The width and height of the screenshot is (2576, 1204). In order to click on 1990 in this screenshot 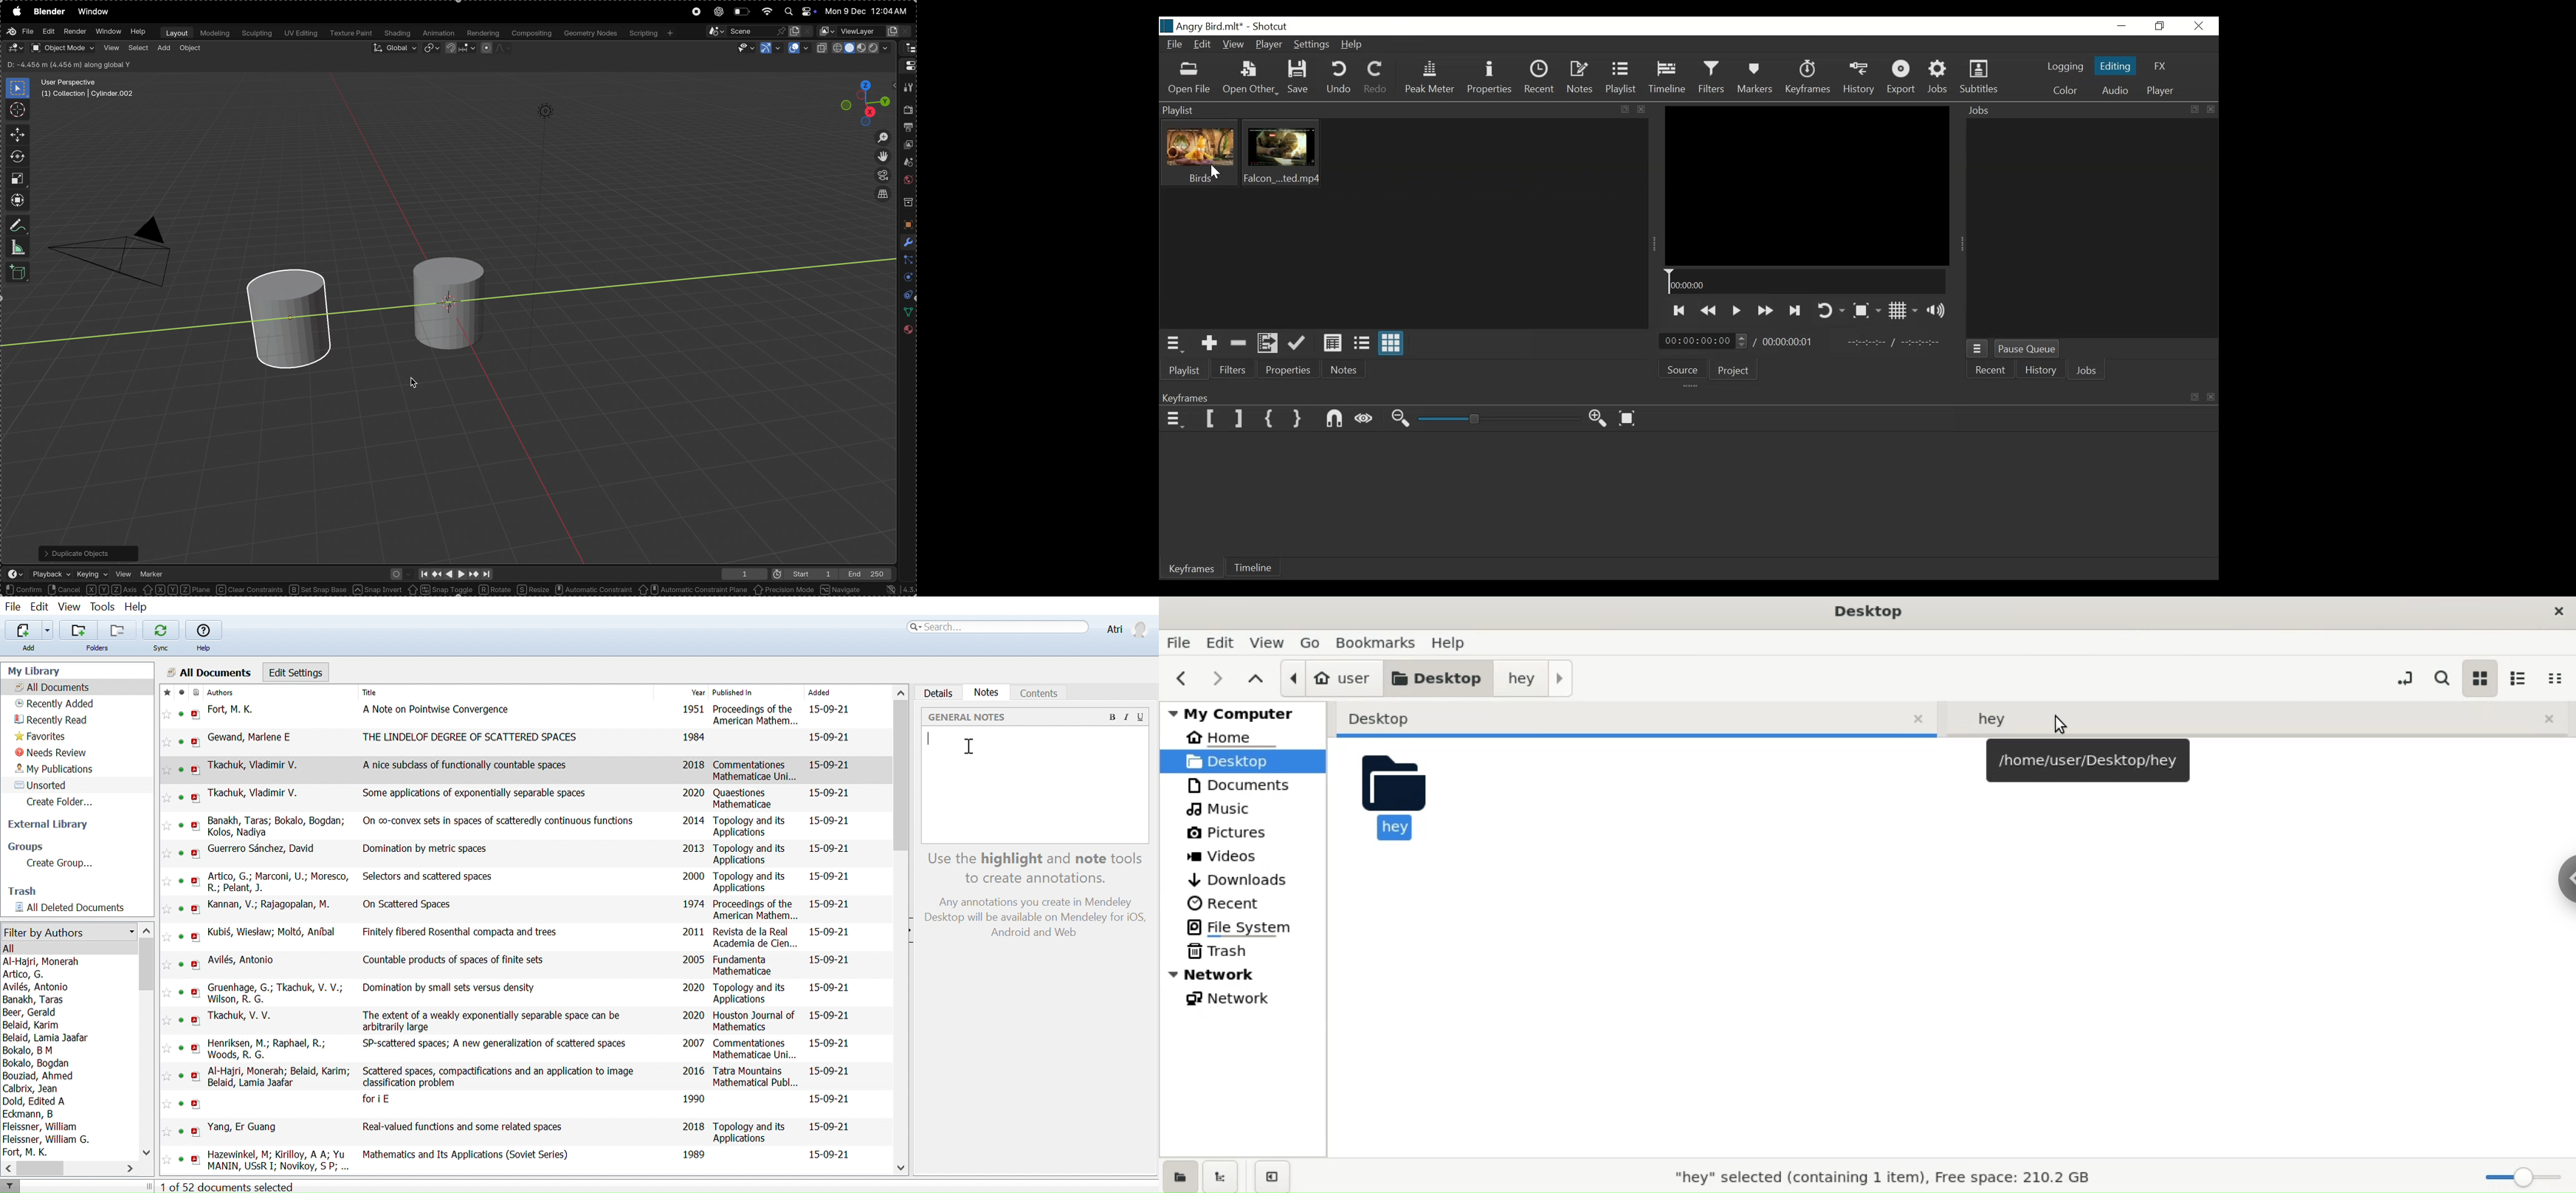, I will do `click(692, 1098)`.